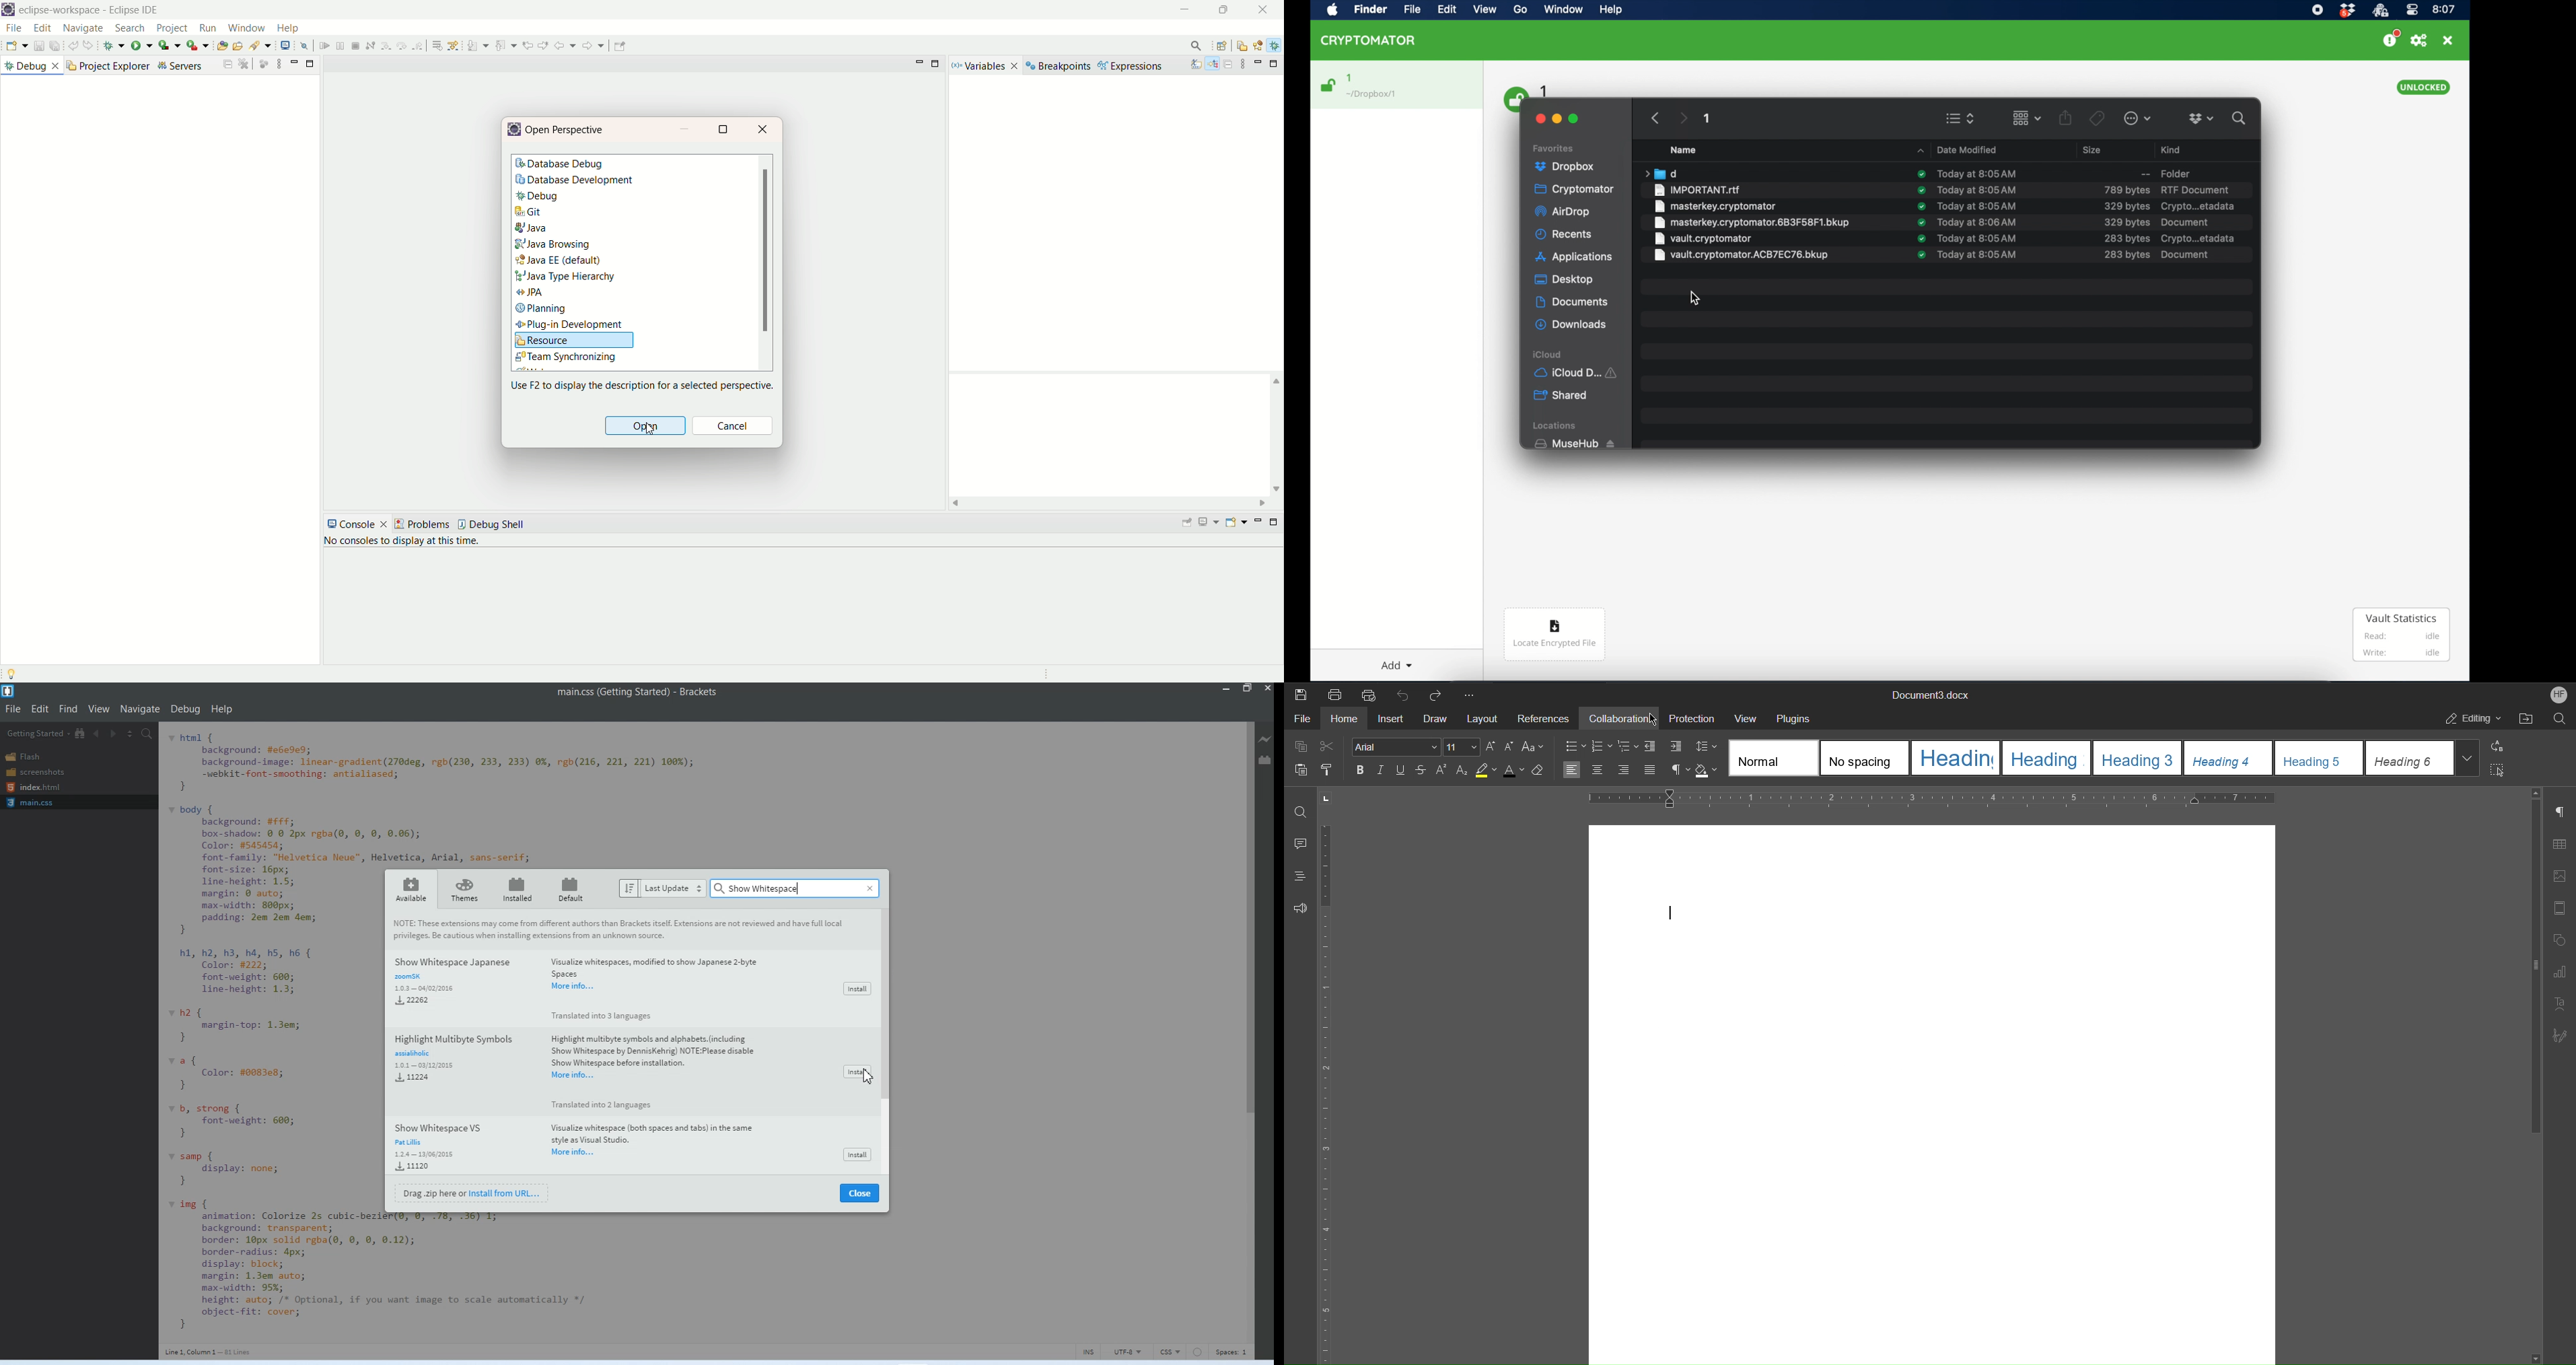  Describe the element at coordinates (2047, 759) in the screenshot. I see `Heading 3` at that location.